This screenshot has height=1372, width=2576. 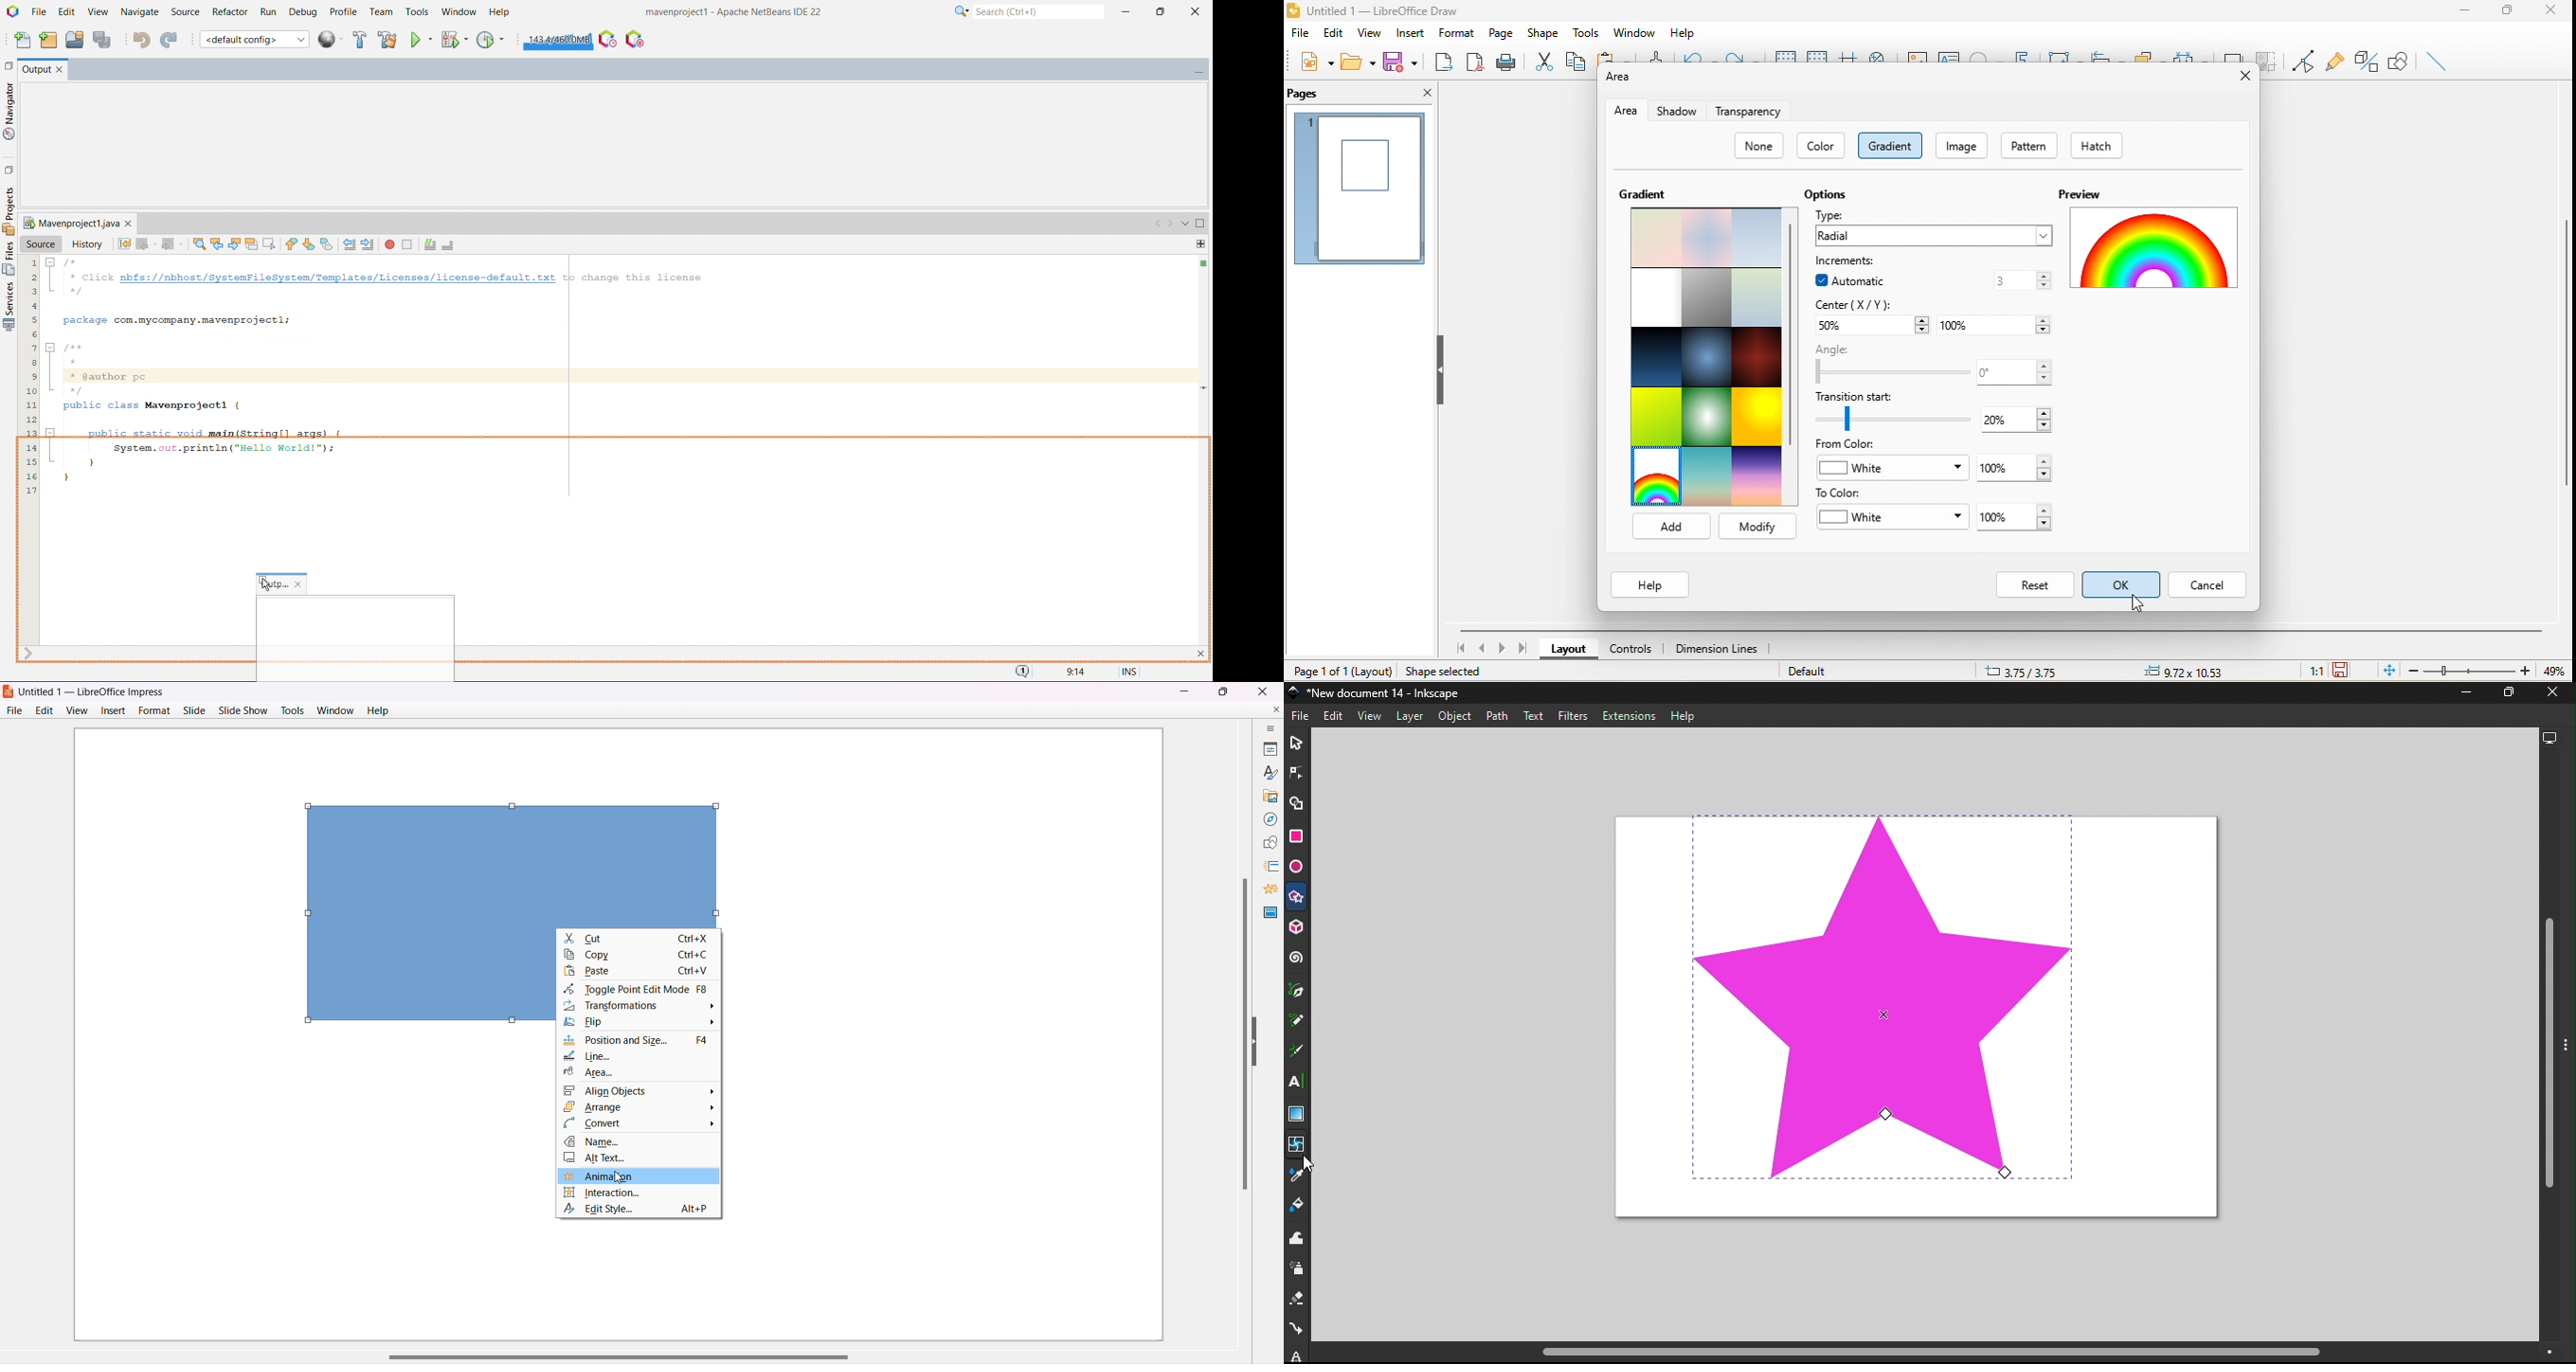 What do you see at coordinates (639, 1193) in the screenshot?
I see `Interaction` at bounding box center [639, 1193].